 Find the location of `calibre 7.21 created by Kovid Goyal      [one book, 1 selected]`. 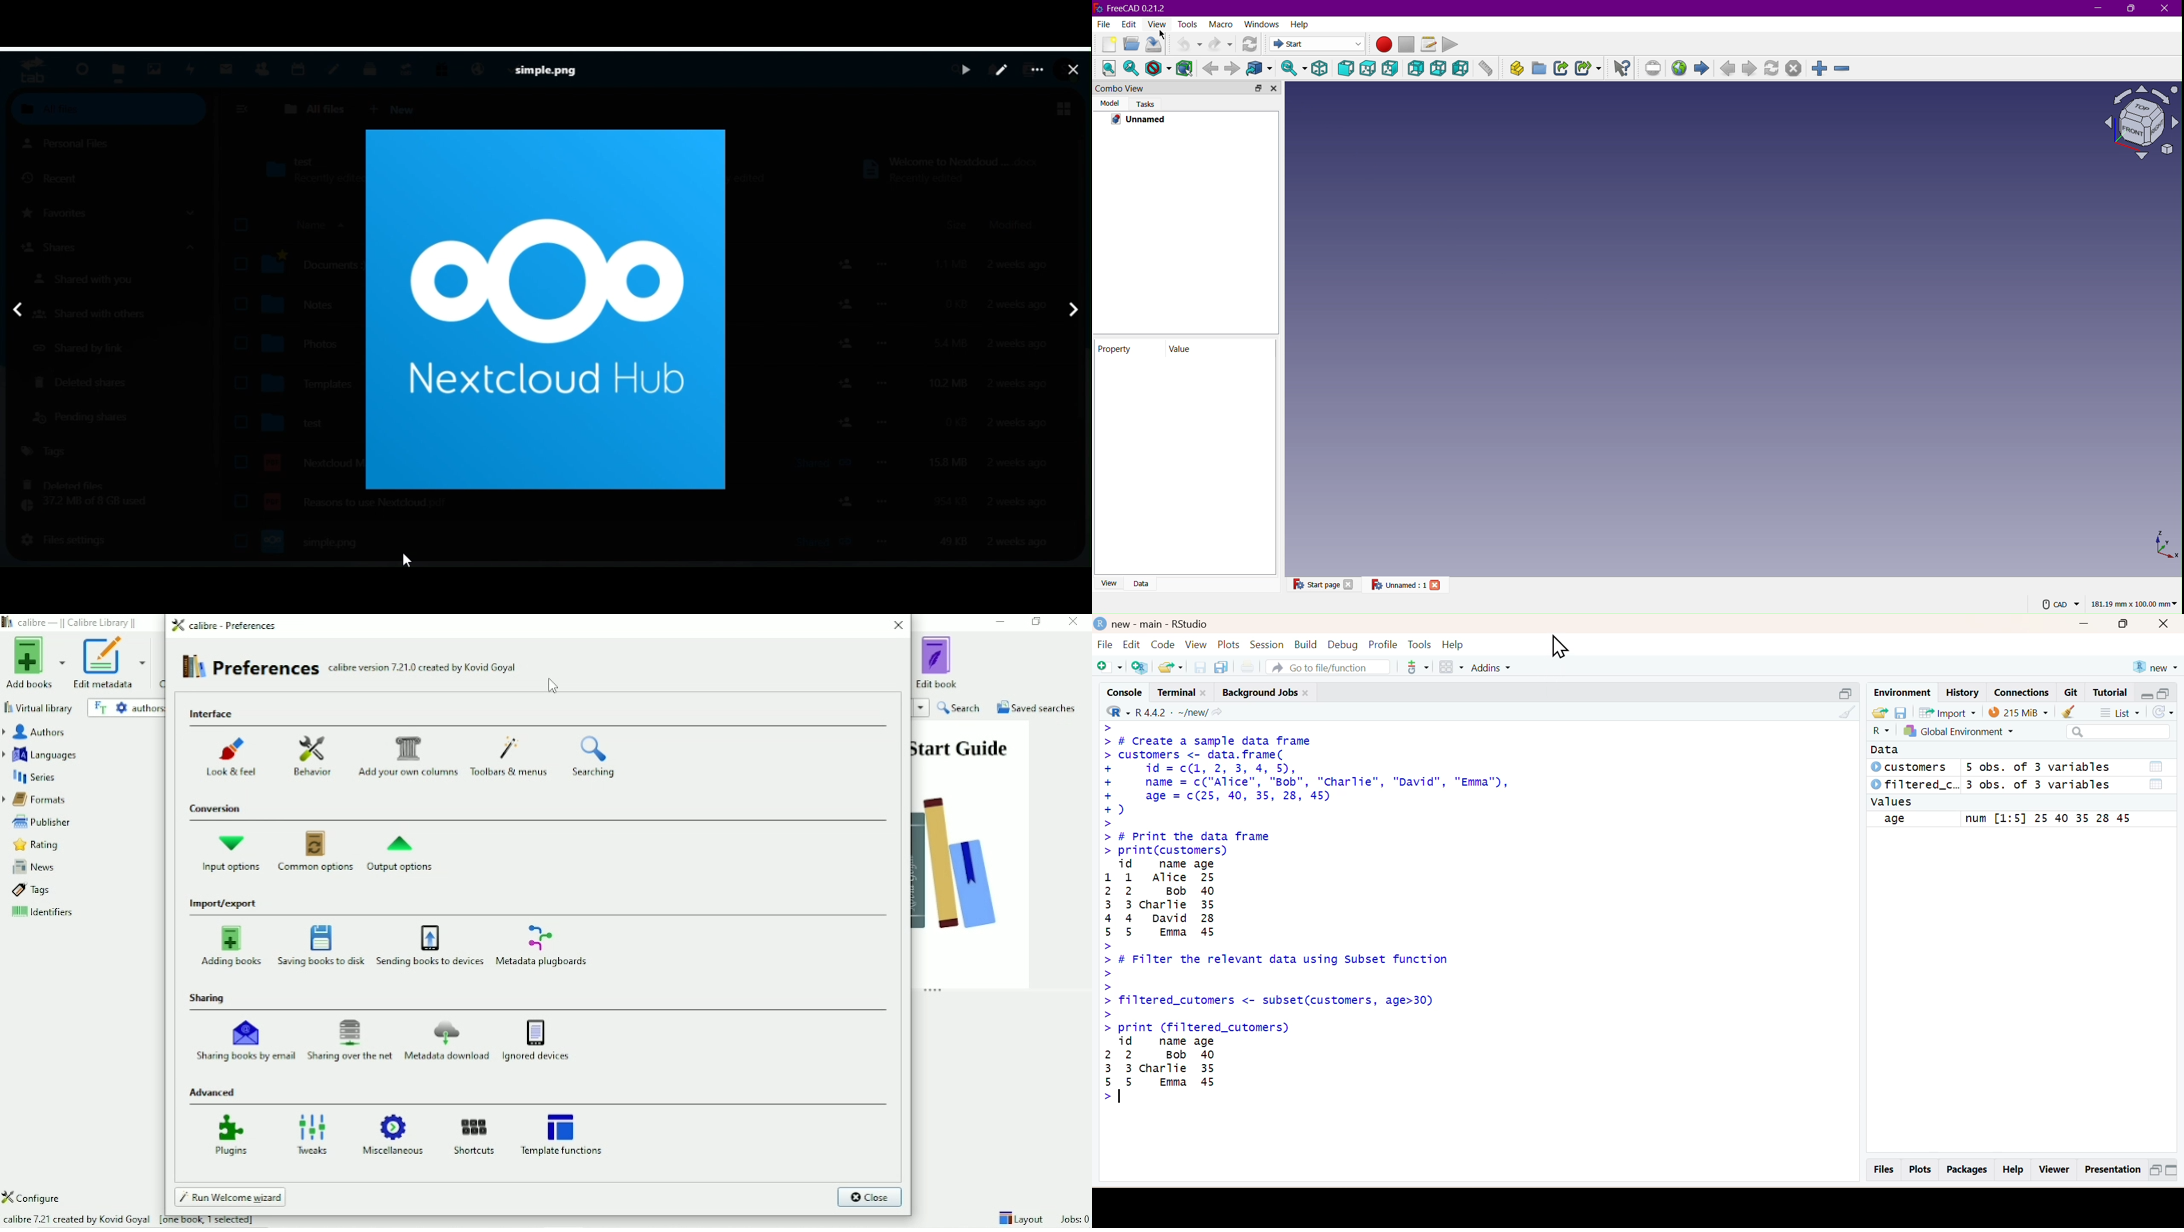

calibre 7.21 created by Kovid Goyal      [one book, 1 selected] is located at coordinates (138, 1221).